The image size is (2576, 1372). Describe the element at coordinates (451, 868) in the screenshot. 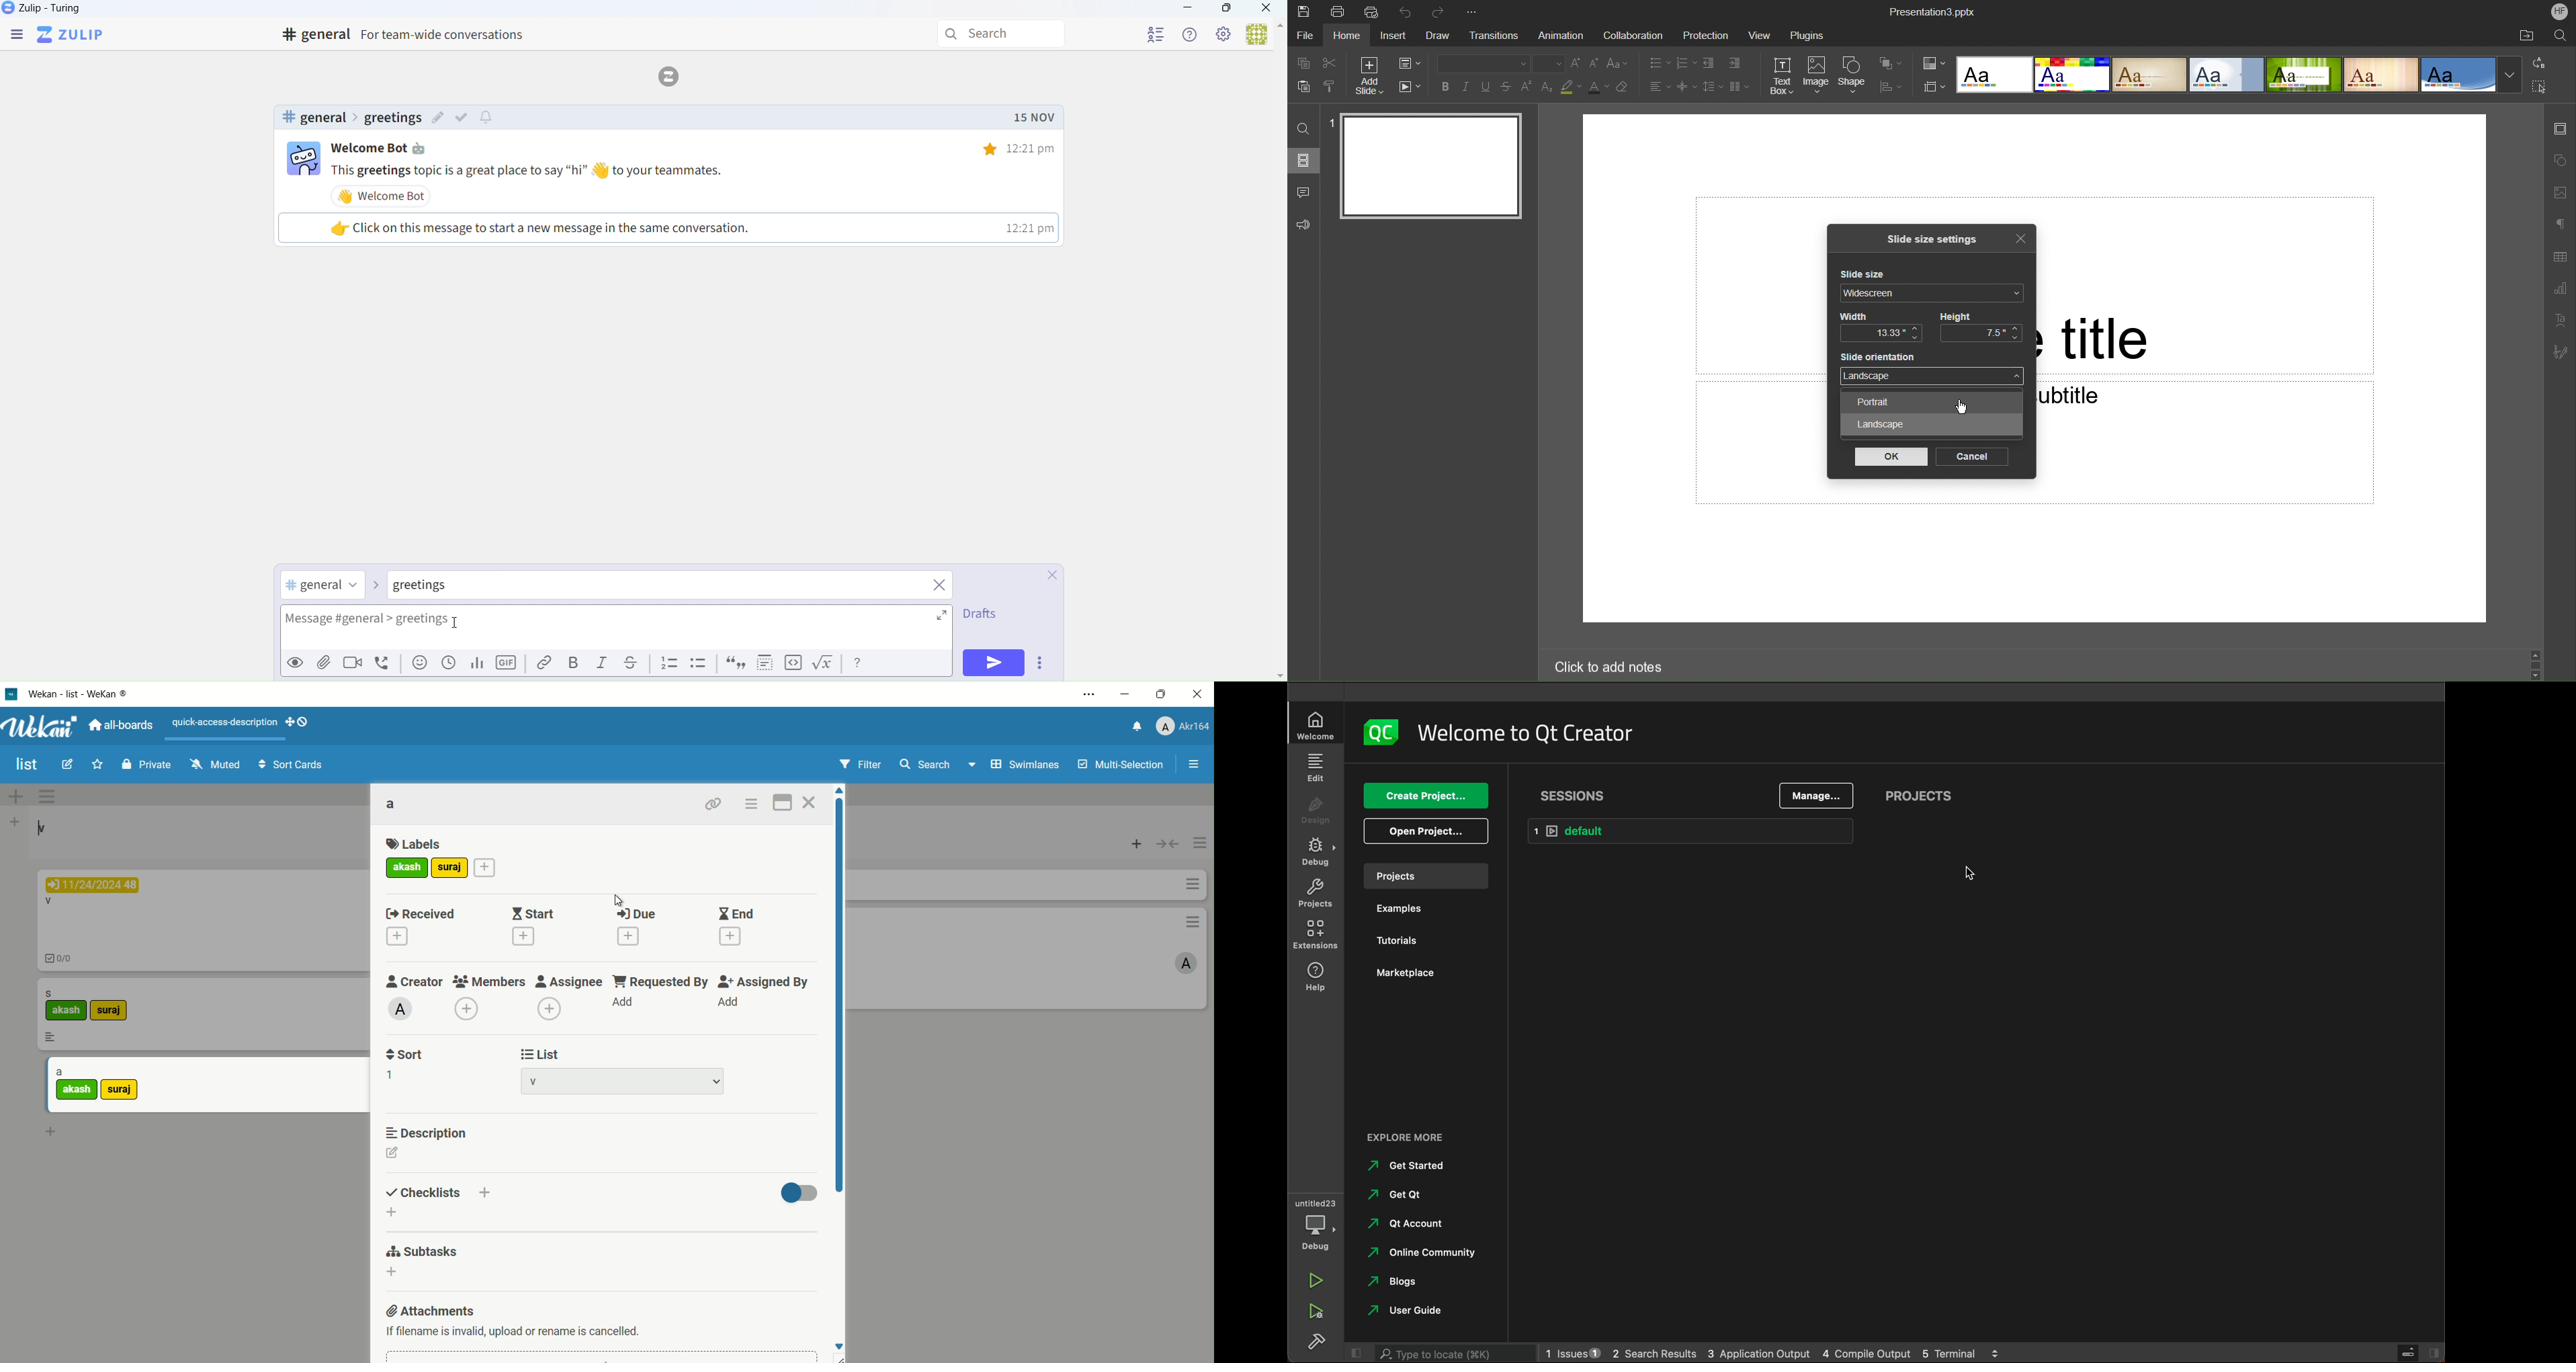

I see `add more label` at that location.